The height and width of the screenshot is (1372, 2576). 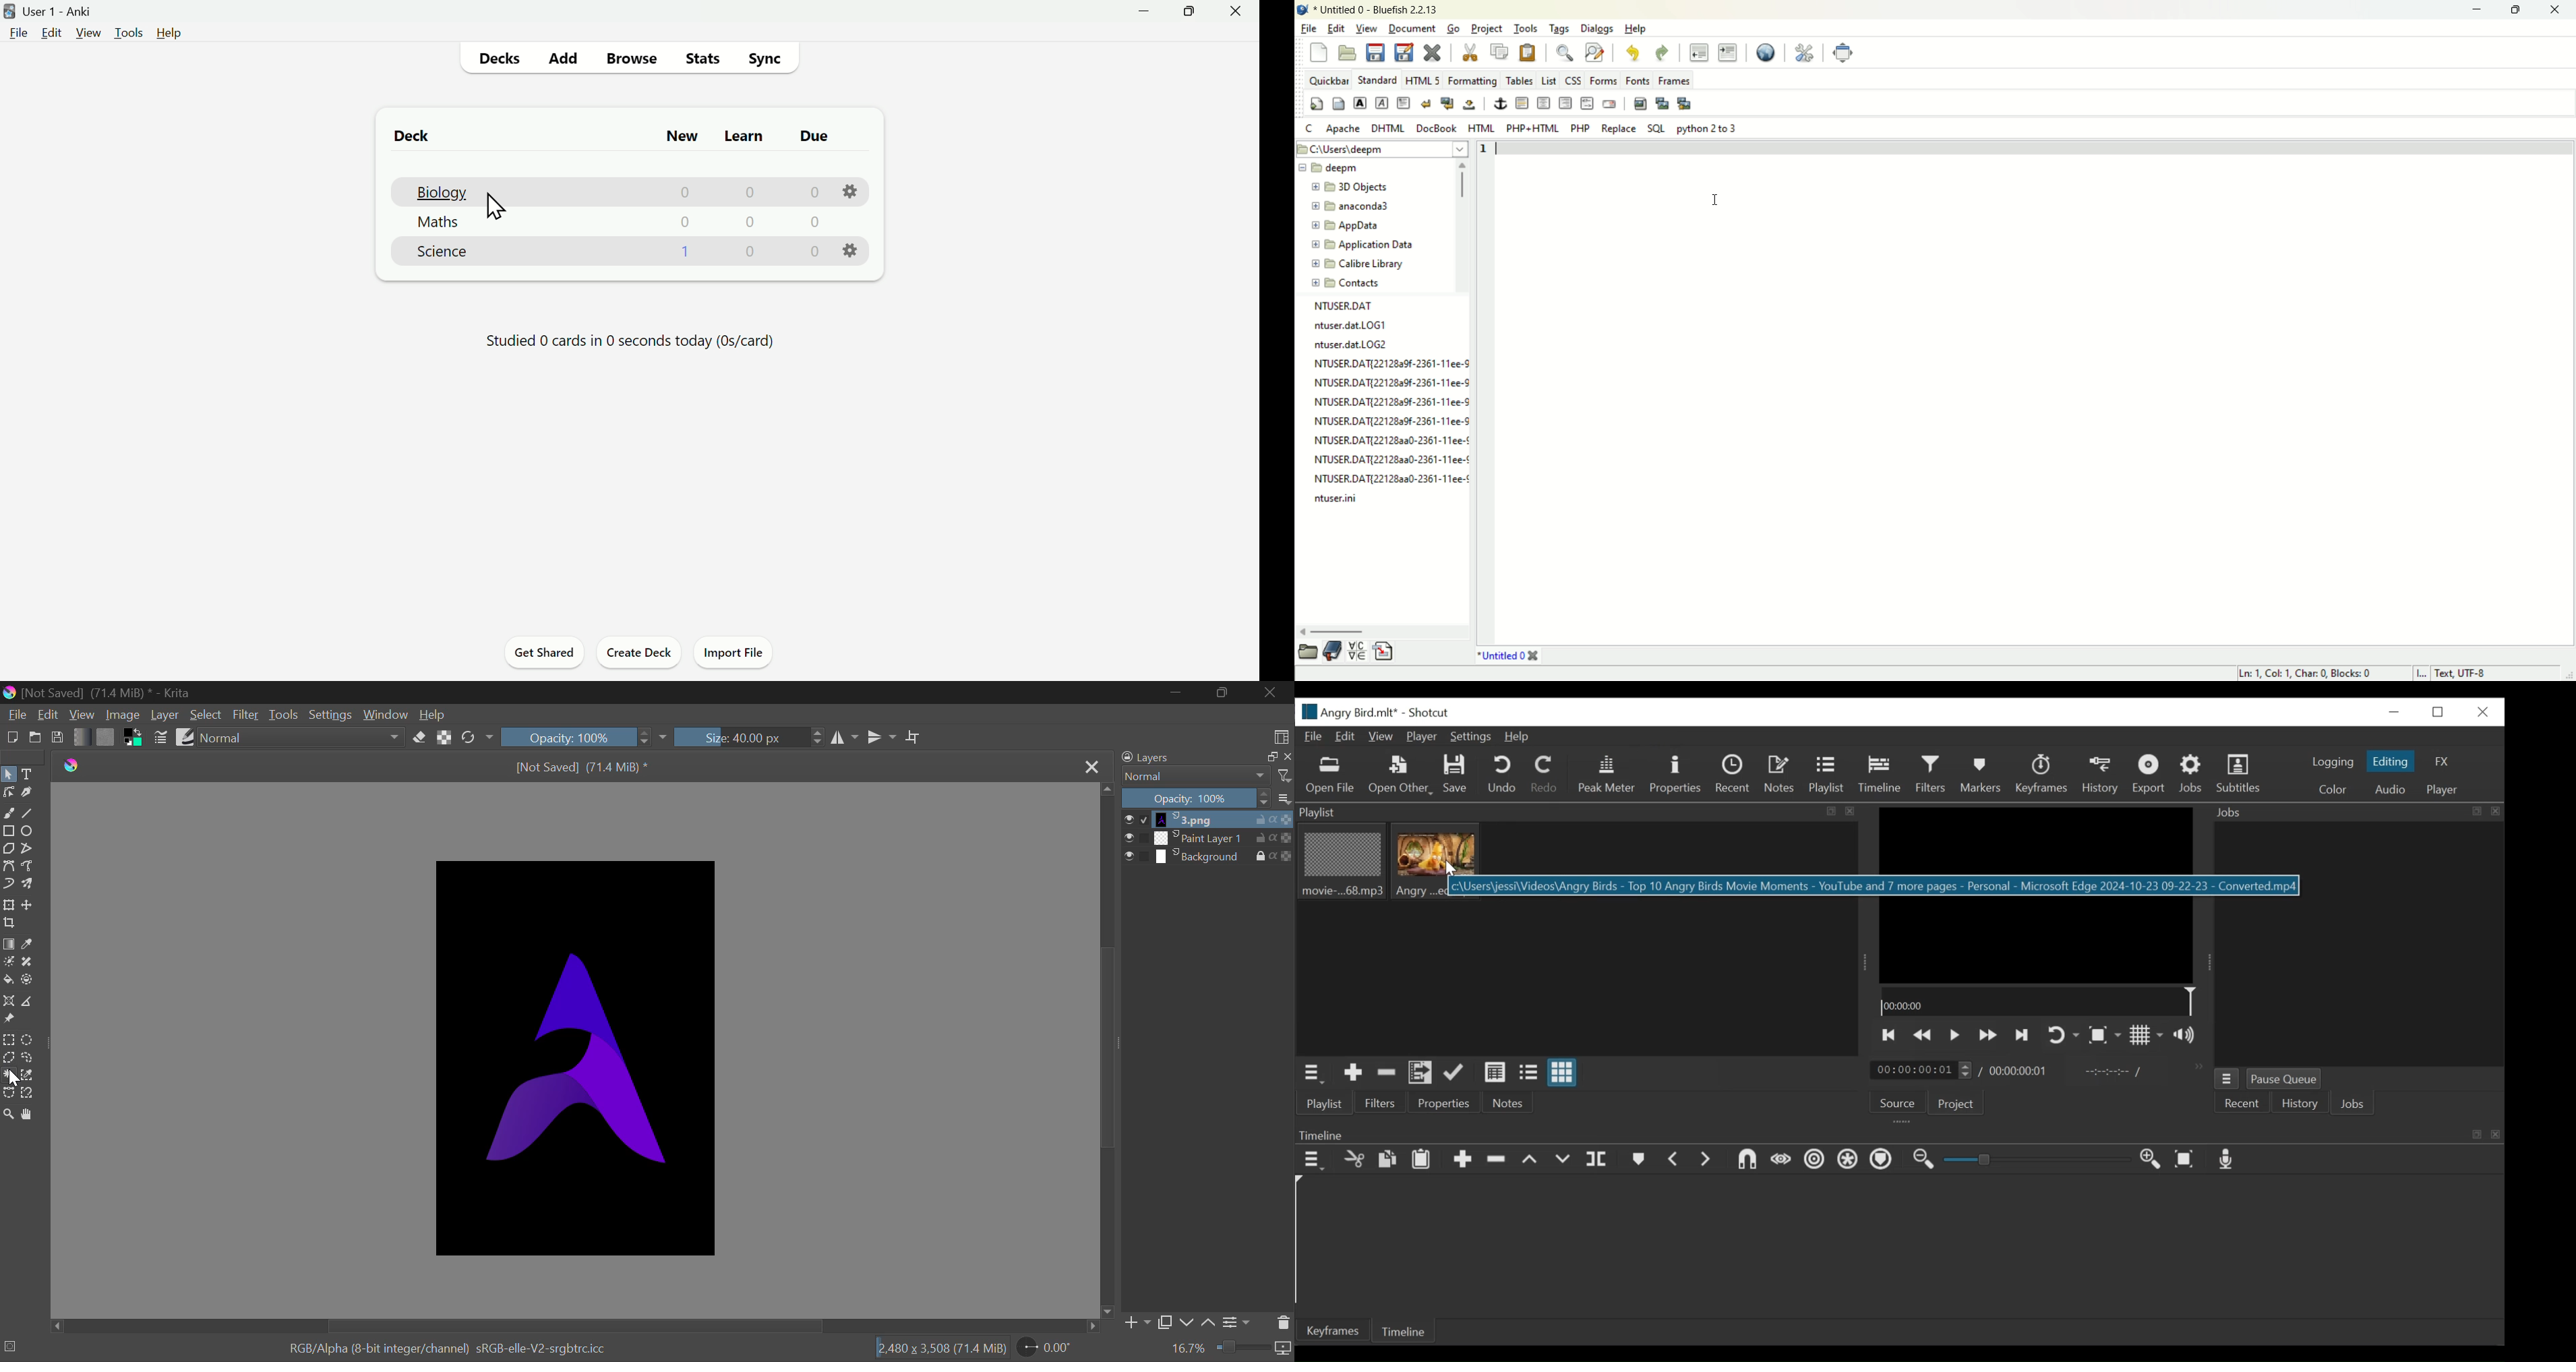 What do you see at coordinates (2101, 776) in the screenshot?
I see `History` at bounding box center [2101, 776].